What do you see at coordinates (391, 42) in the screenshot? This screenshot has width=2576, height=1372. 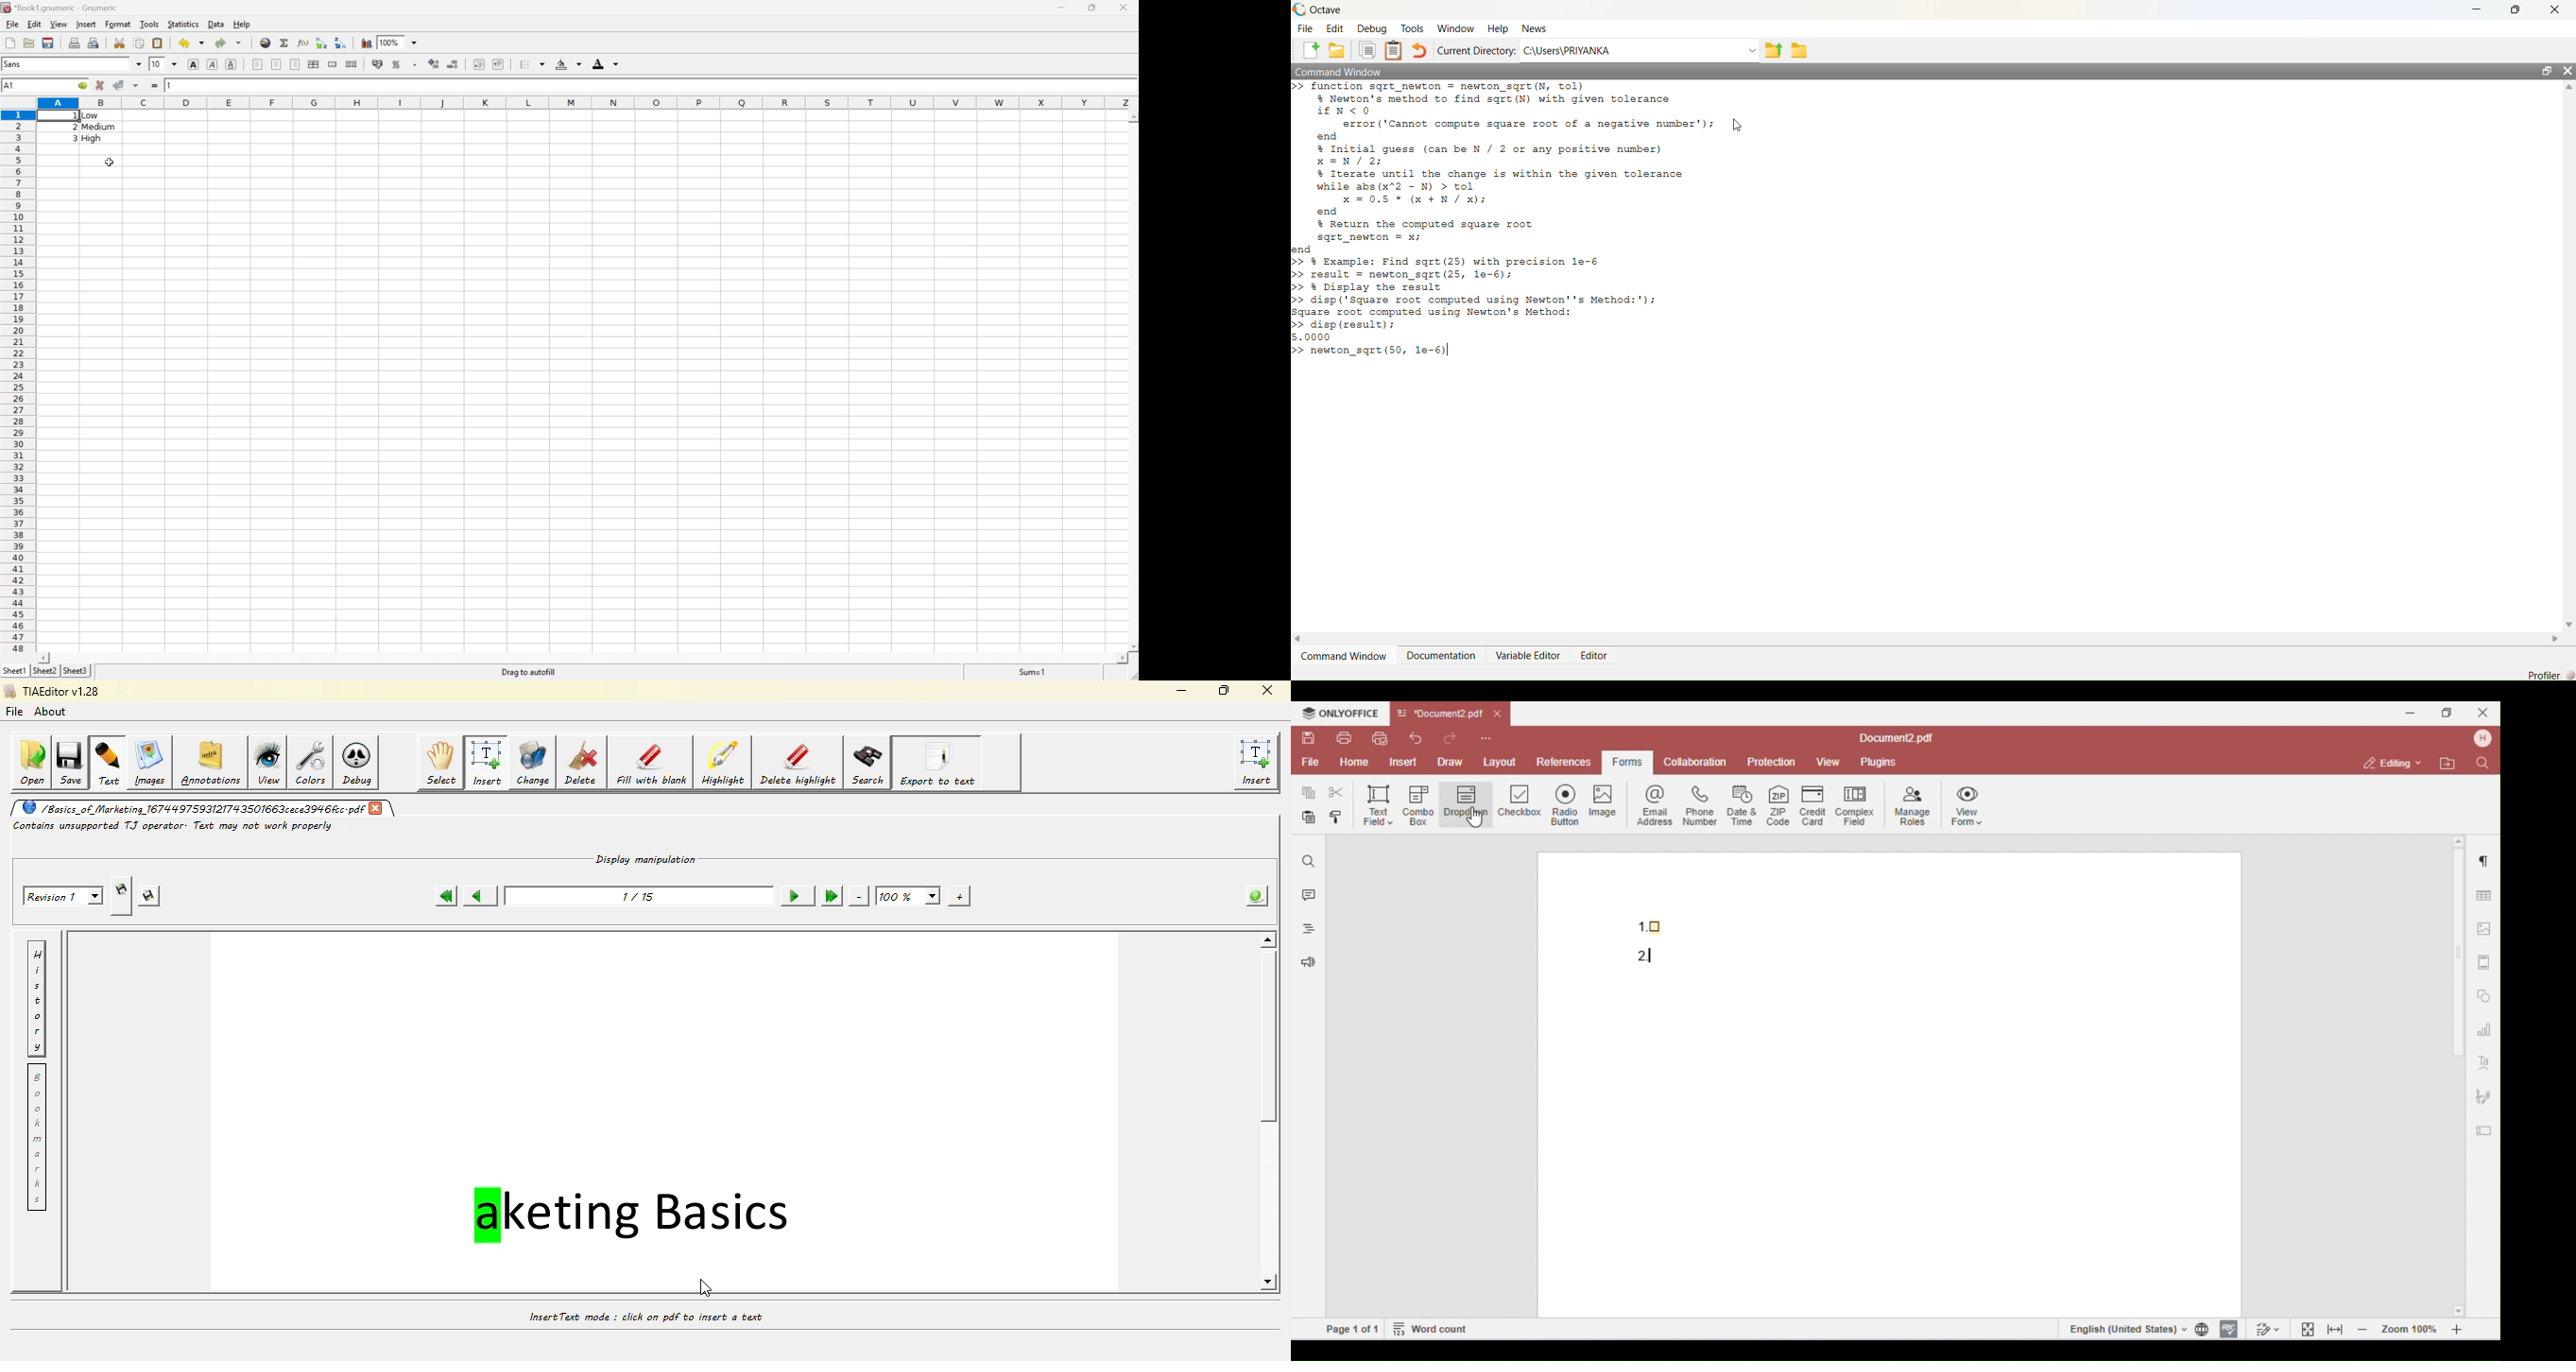 I see `100%` at bounding box center [391, 42].